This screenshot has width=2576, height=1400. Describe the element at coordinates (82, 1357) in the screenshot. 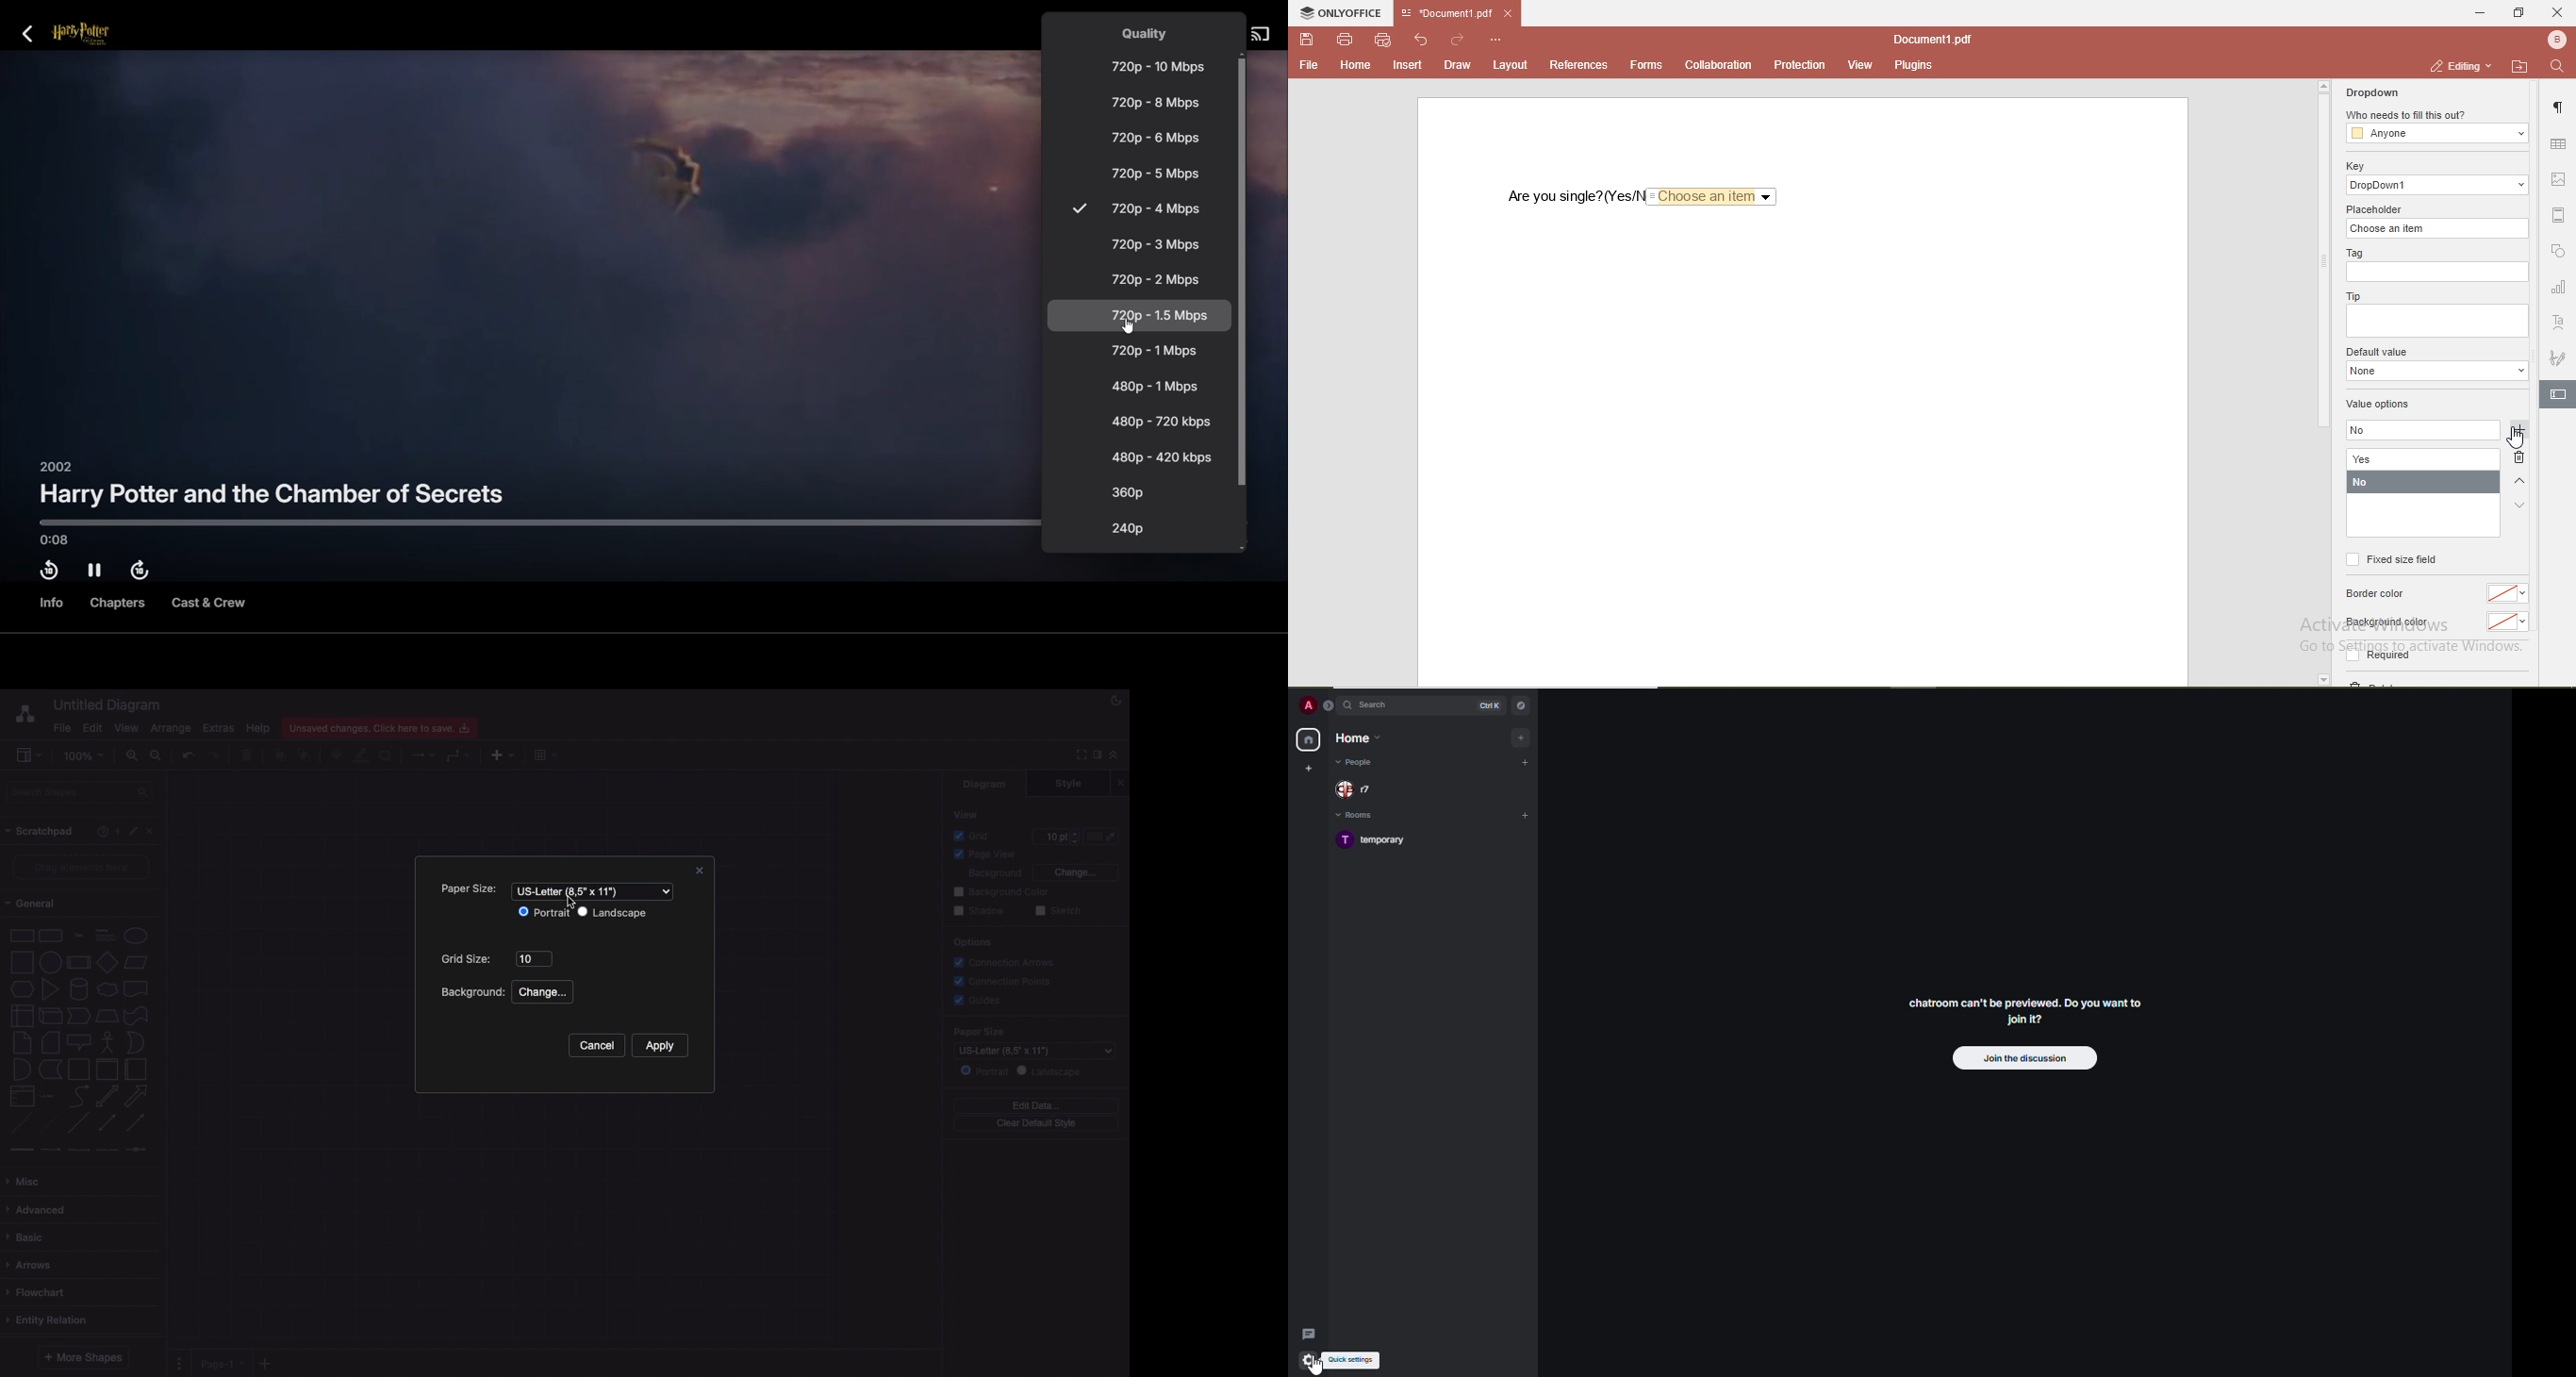

I see `More shapes` at that location.